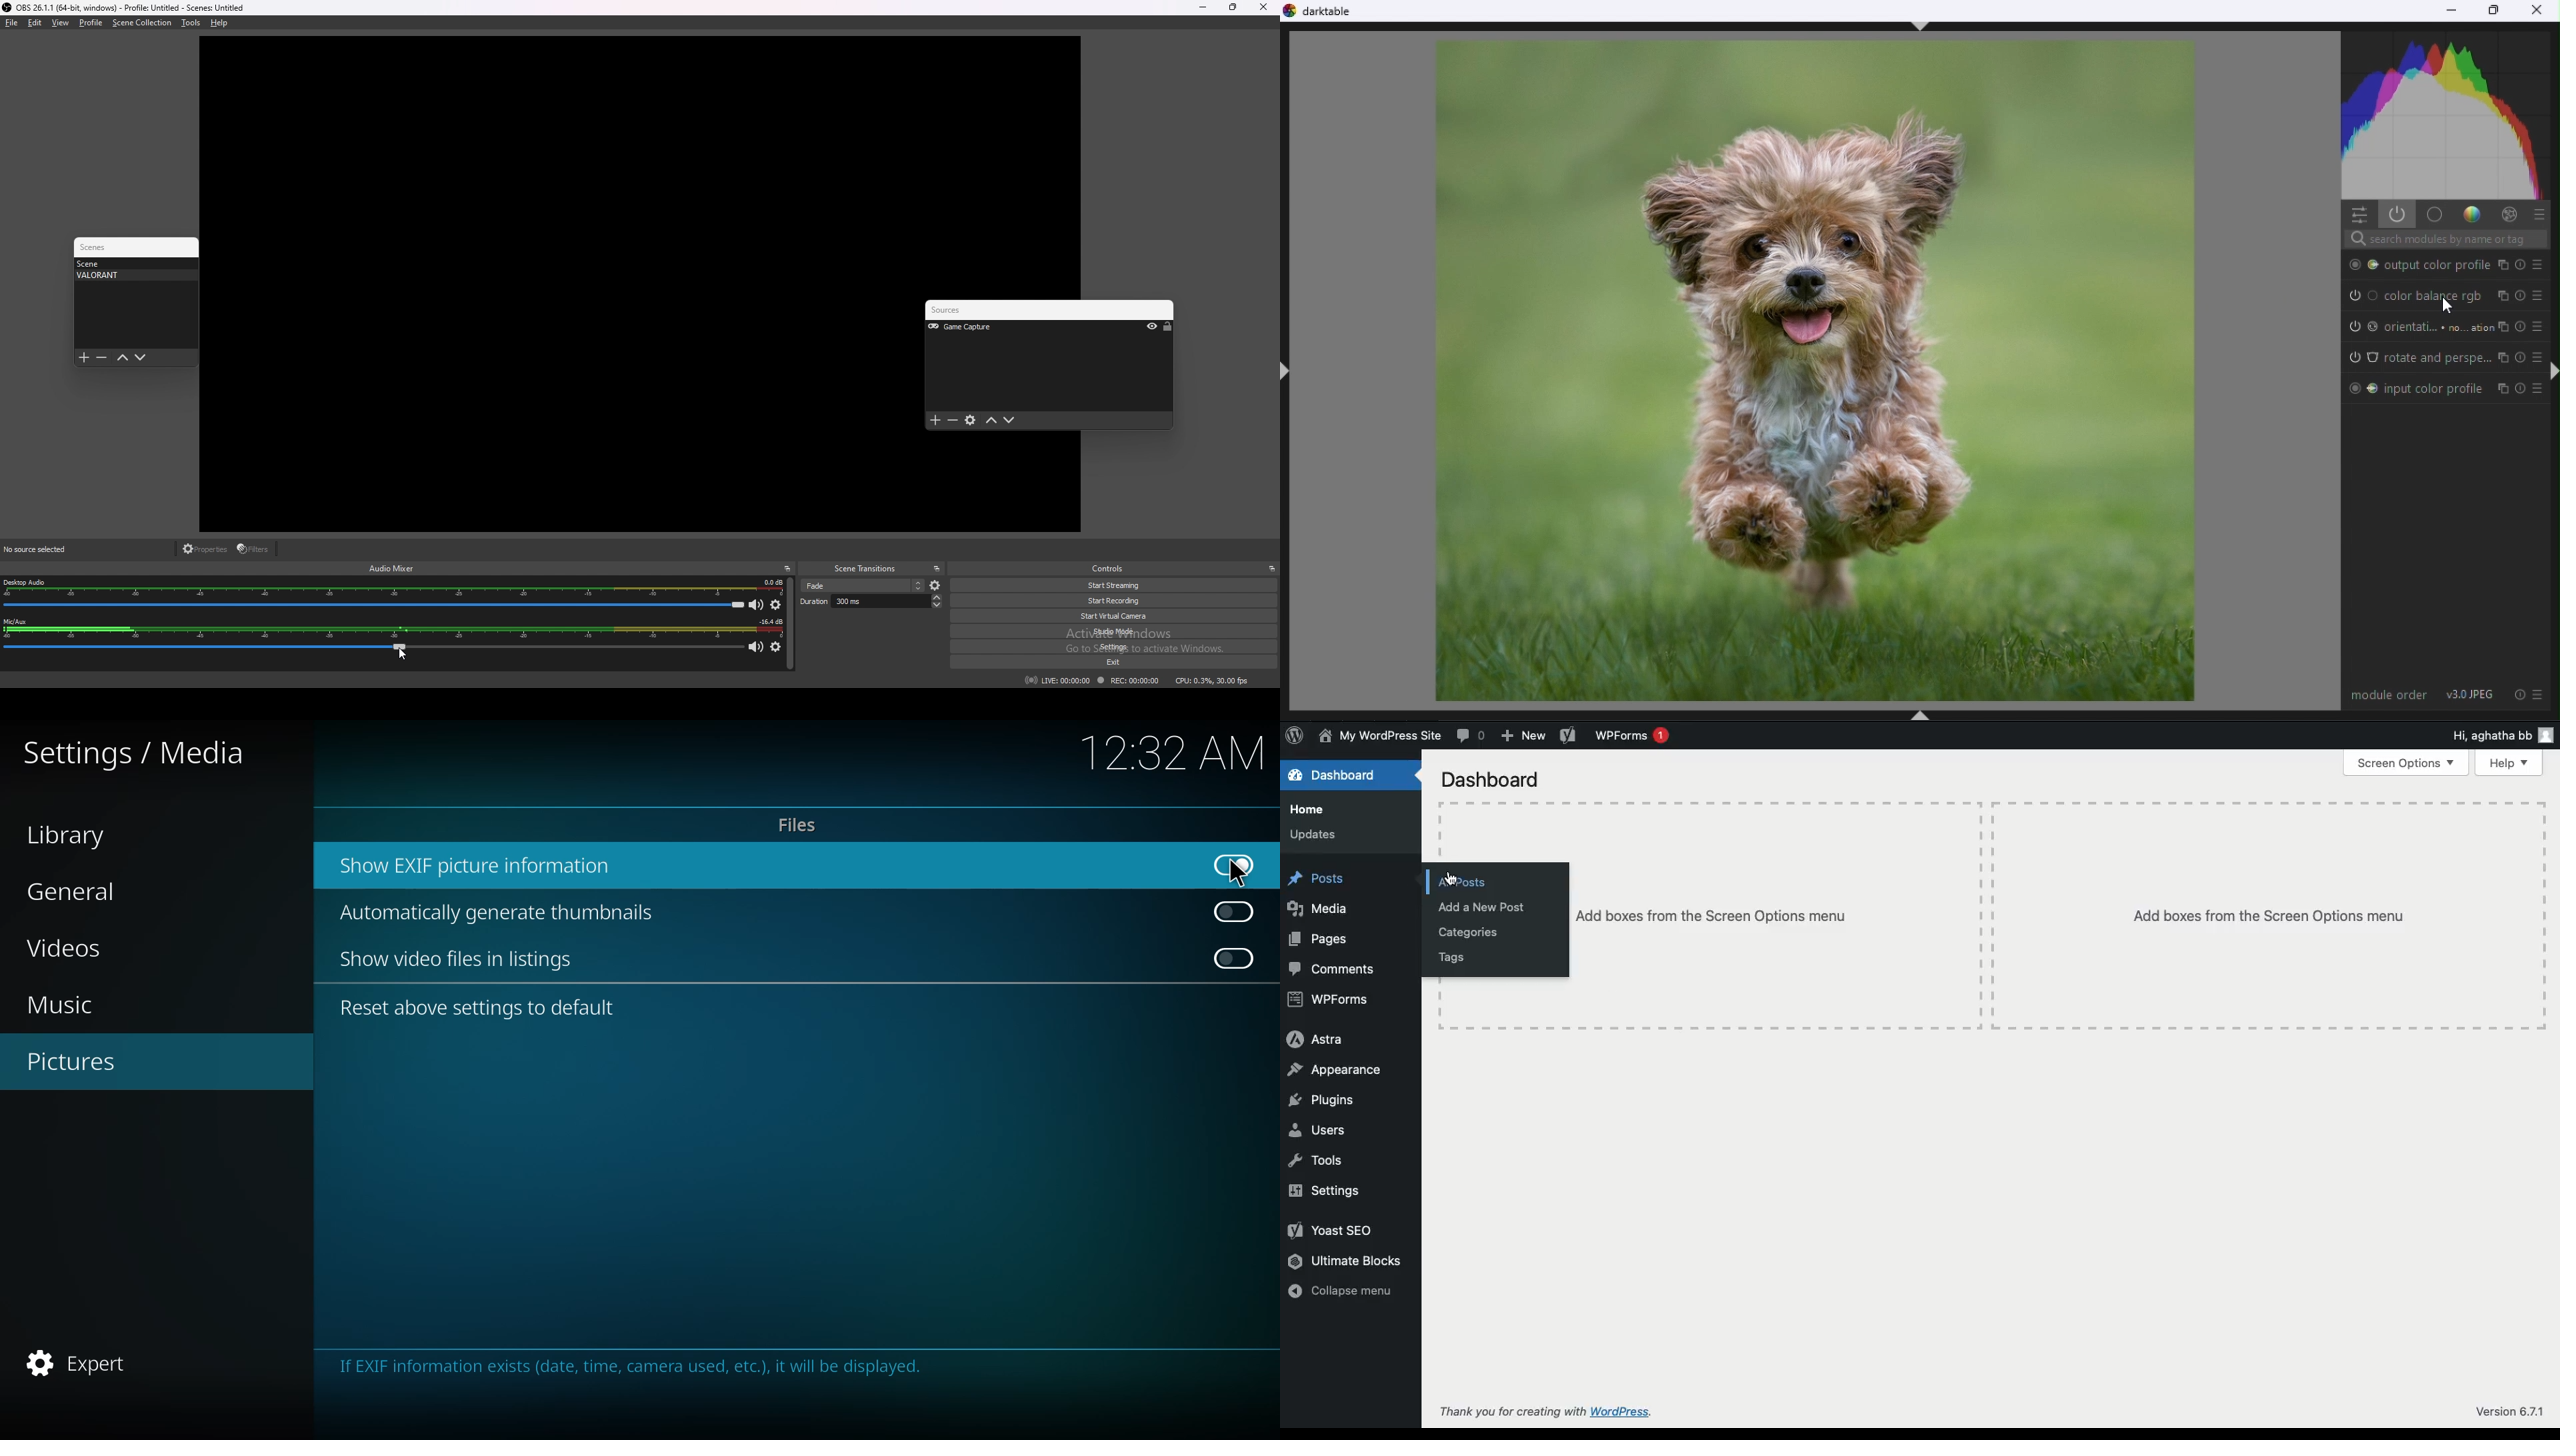 The height and width of the screenshot is (1456, 2576). I want to click on tools, so click(191, 23).